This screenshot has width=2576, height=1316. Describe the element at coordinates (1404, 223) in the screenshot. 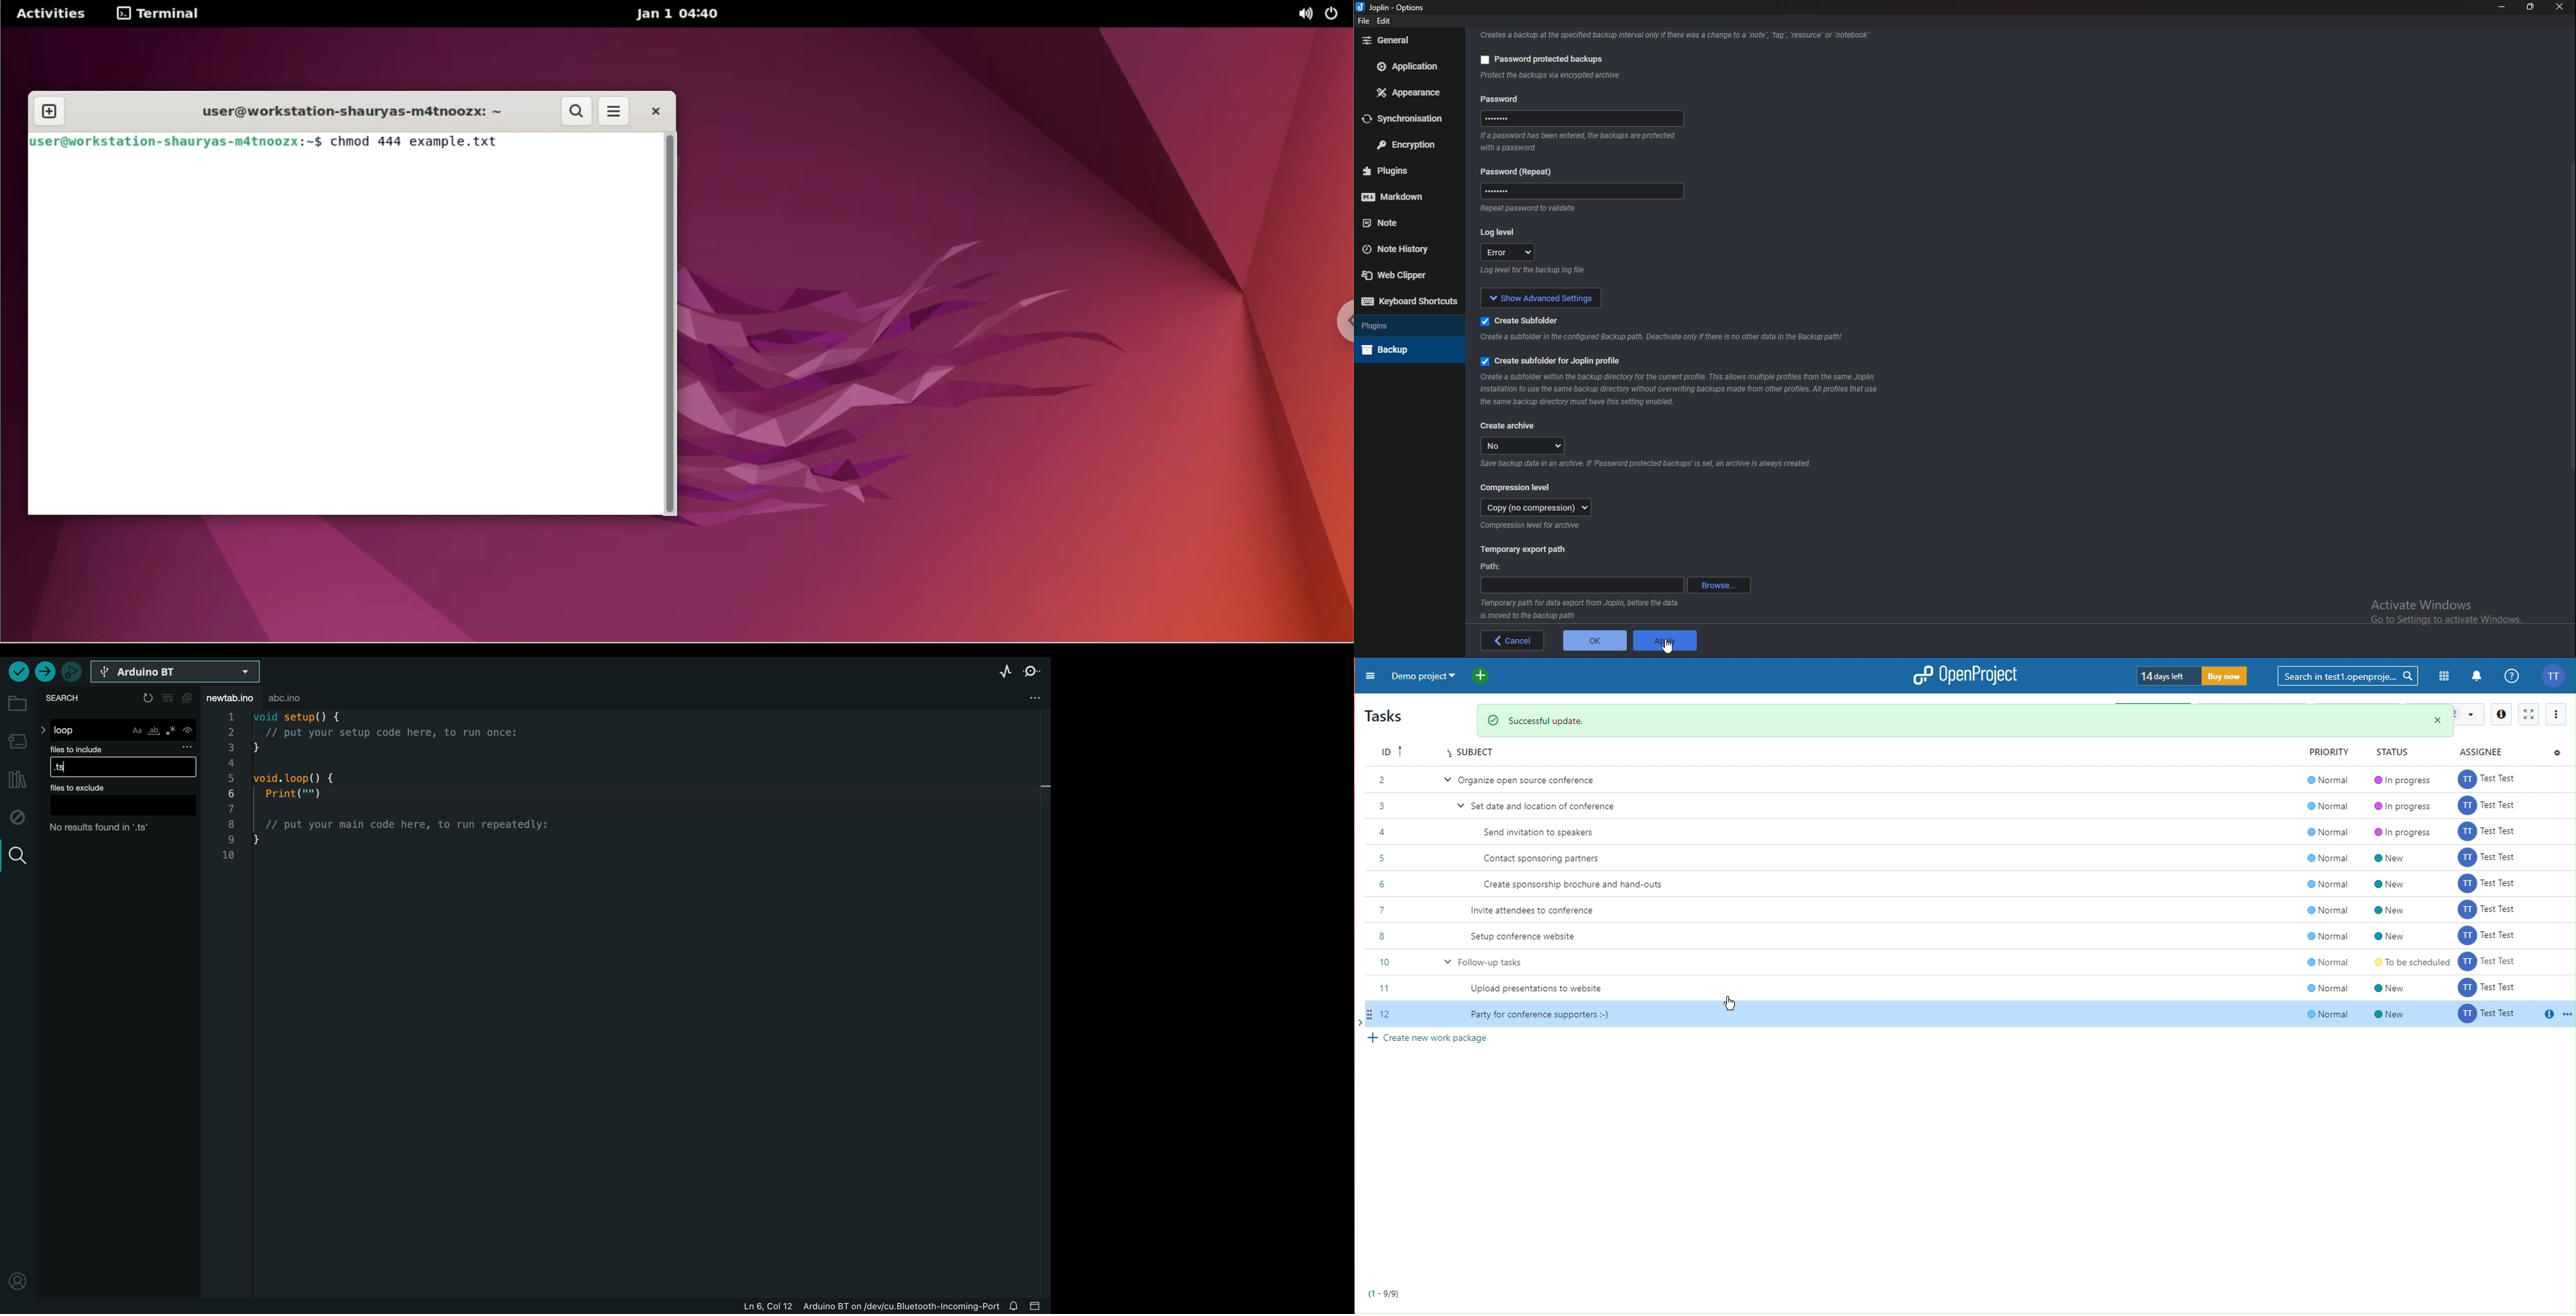

I see `note` at that location.